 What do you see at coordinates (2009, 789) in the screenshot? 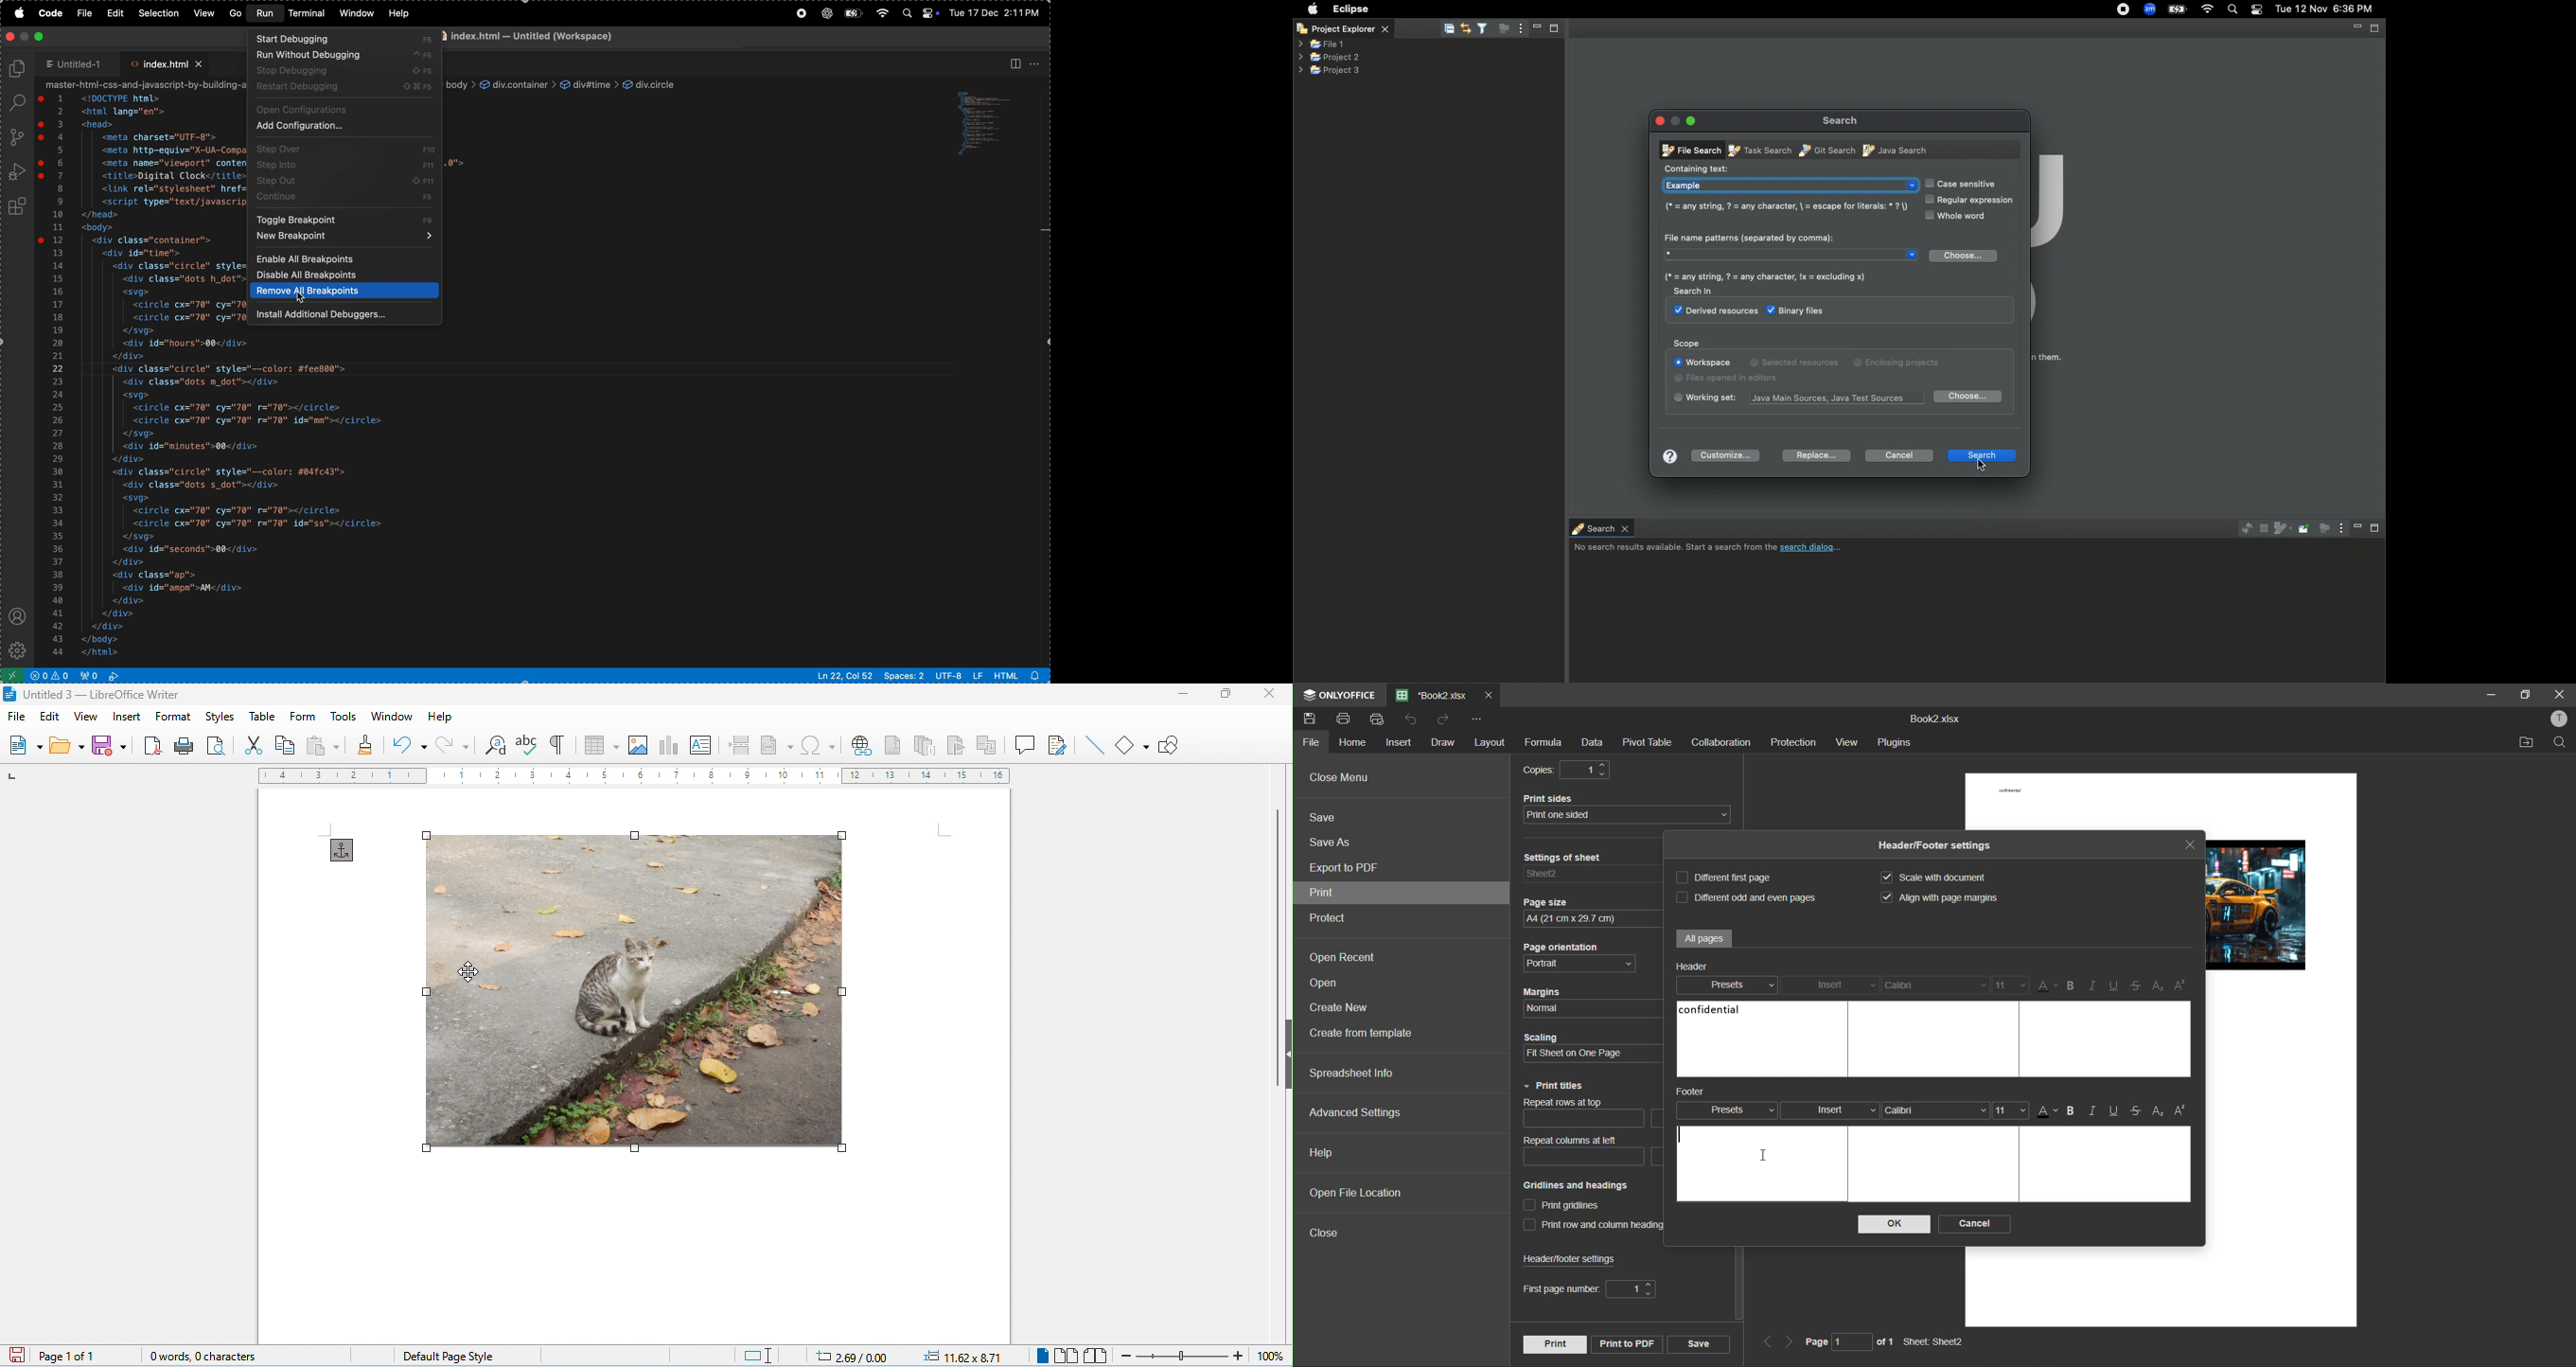
I see `confidential` at bounding box center [2009, 789].